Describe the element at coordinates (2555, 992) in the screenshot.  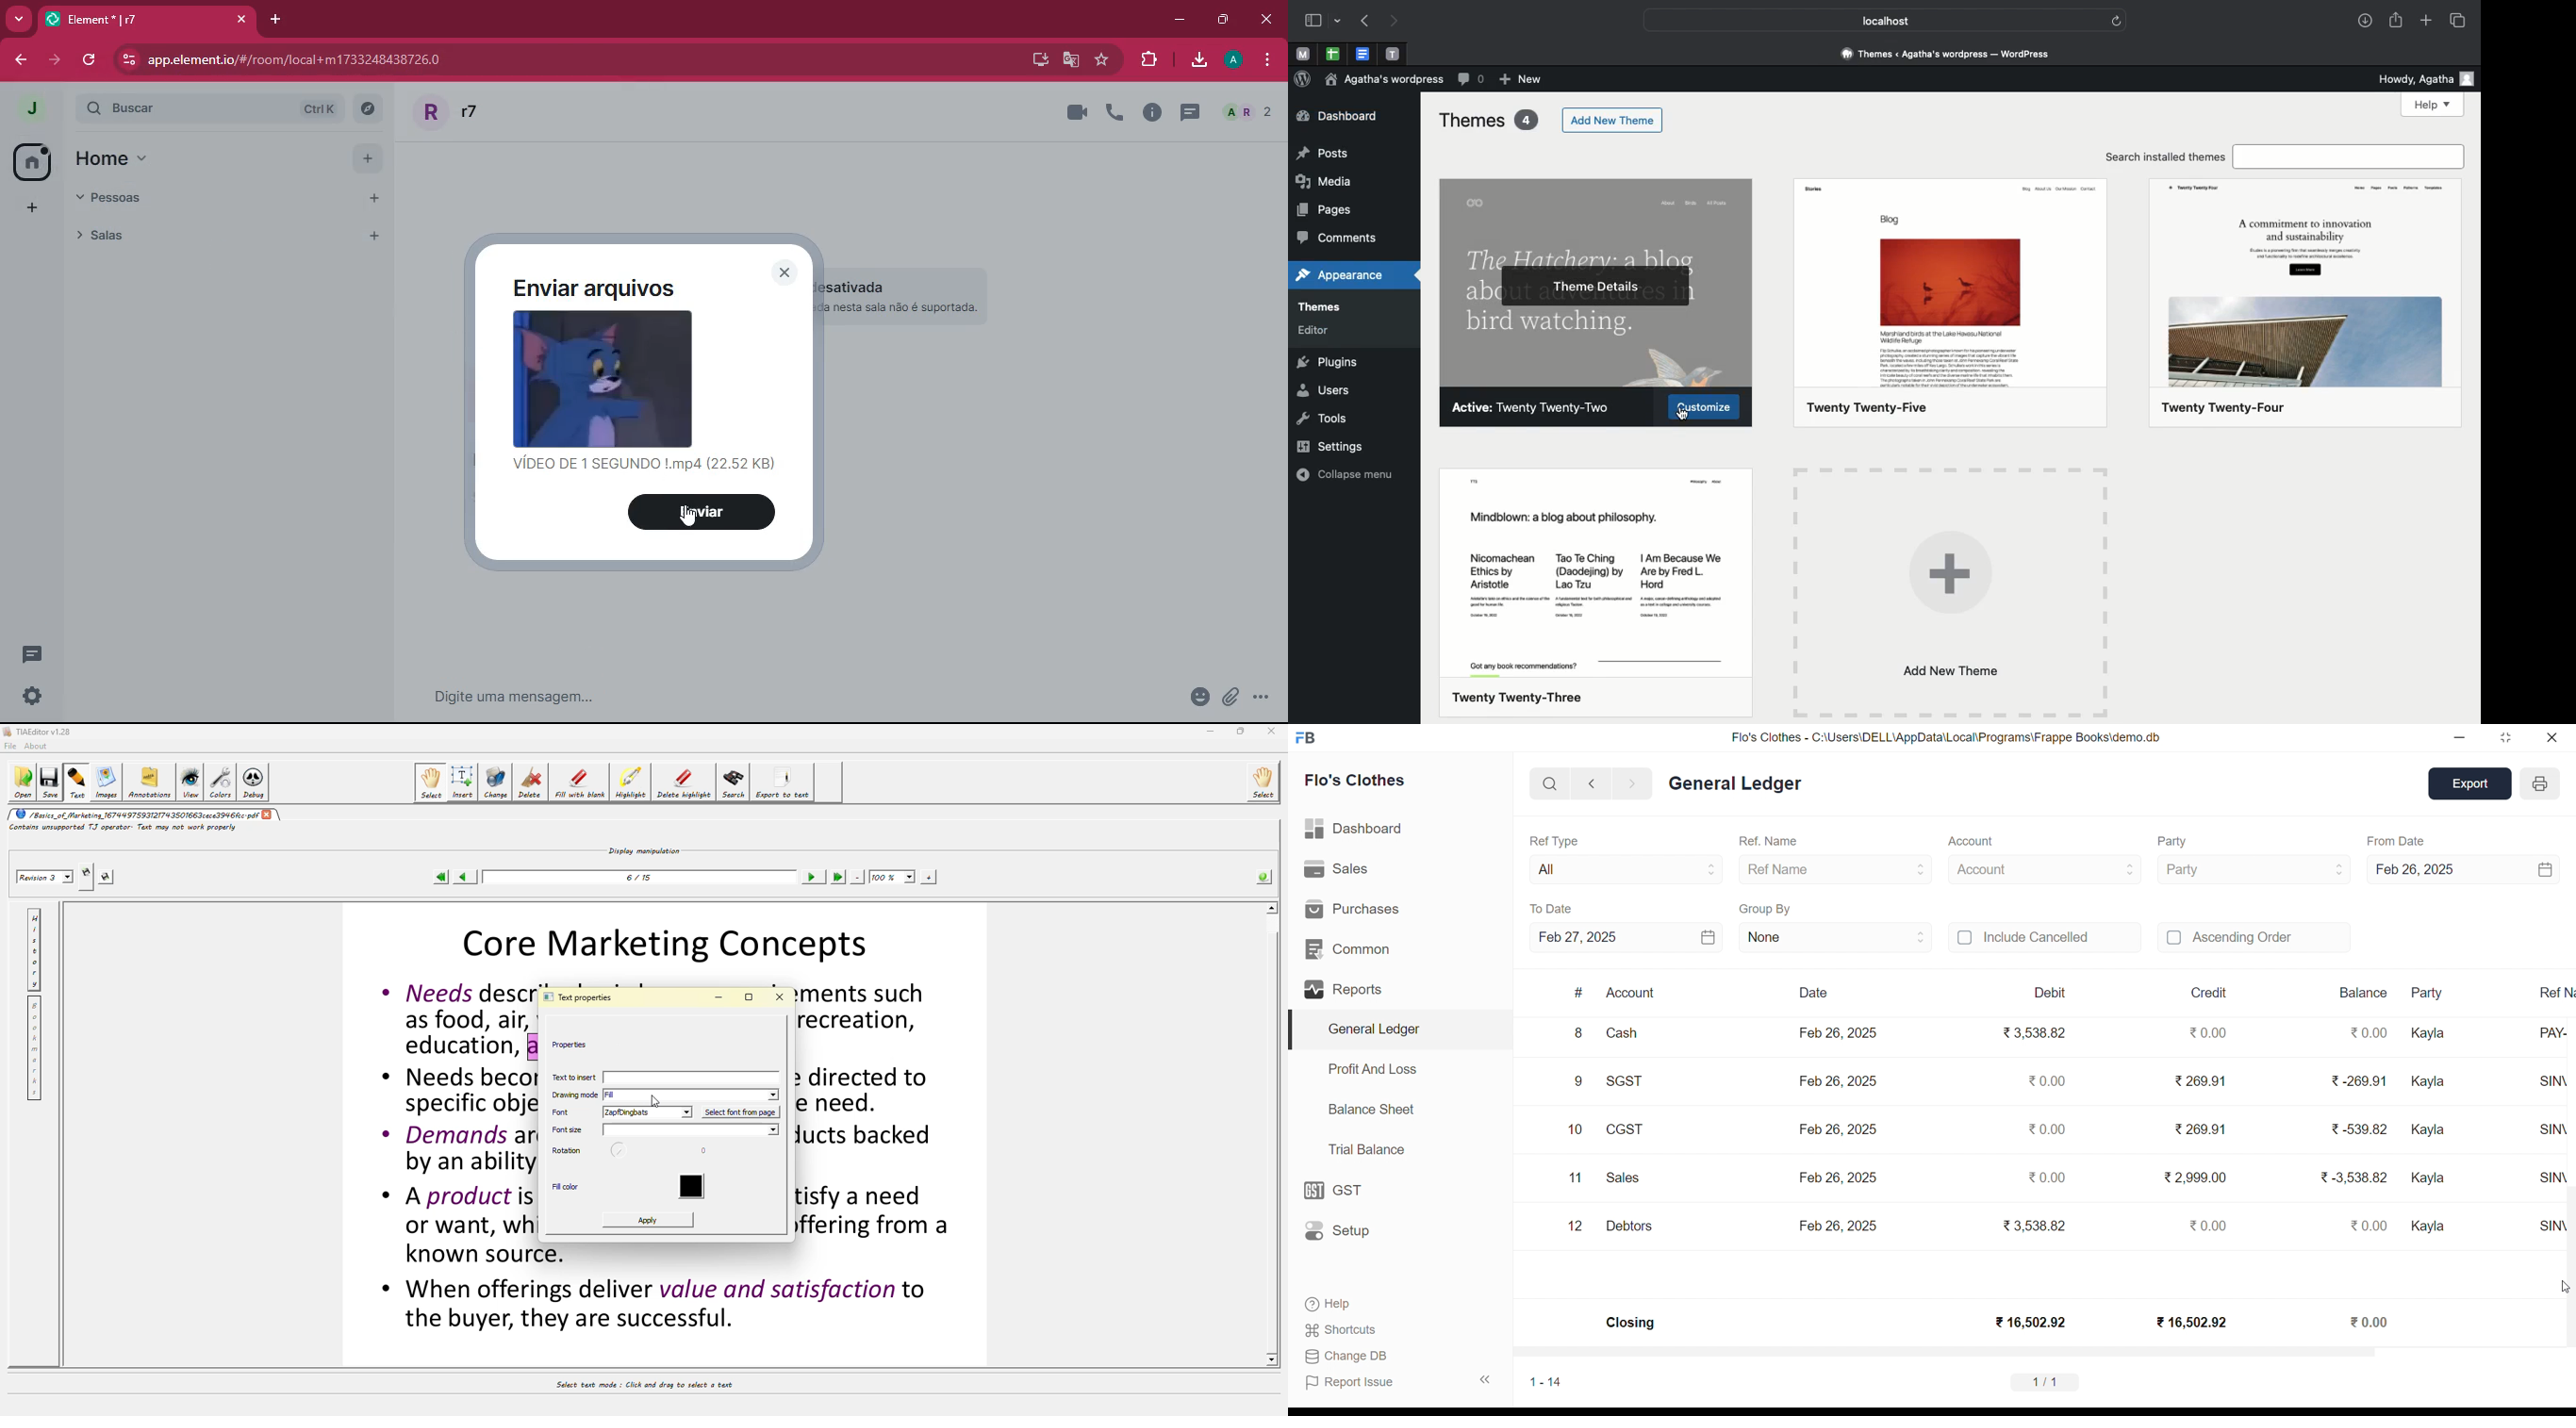
I see `Ref N..` at that location.